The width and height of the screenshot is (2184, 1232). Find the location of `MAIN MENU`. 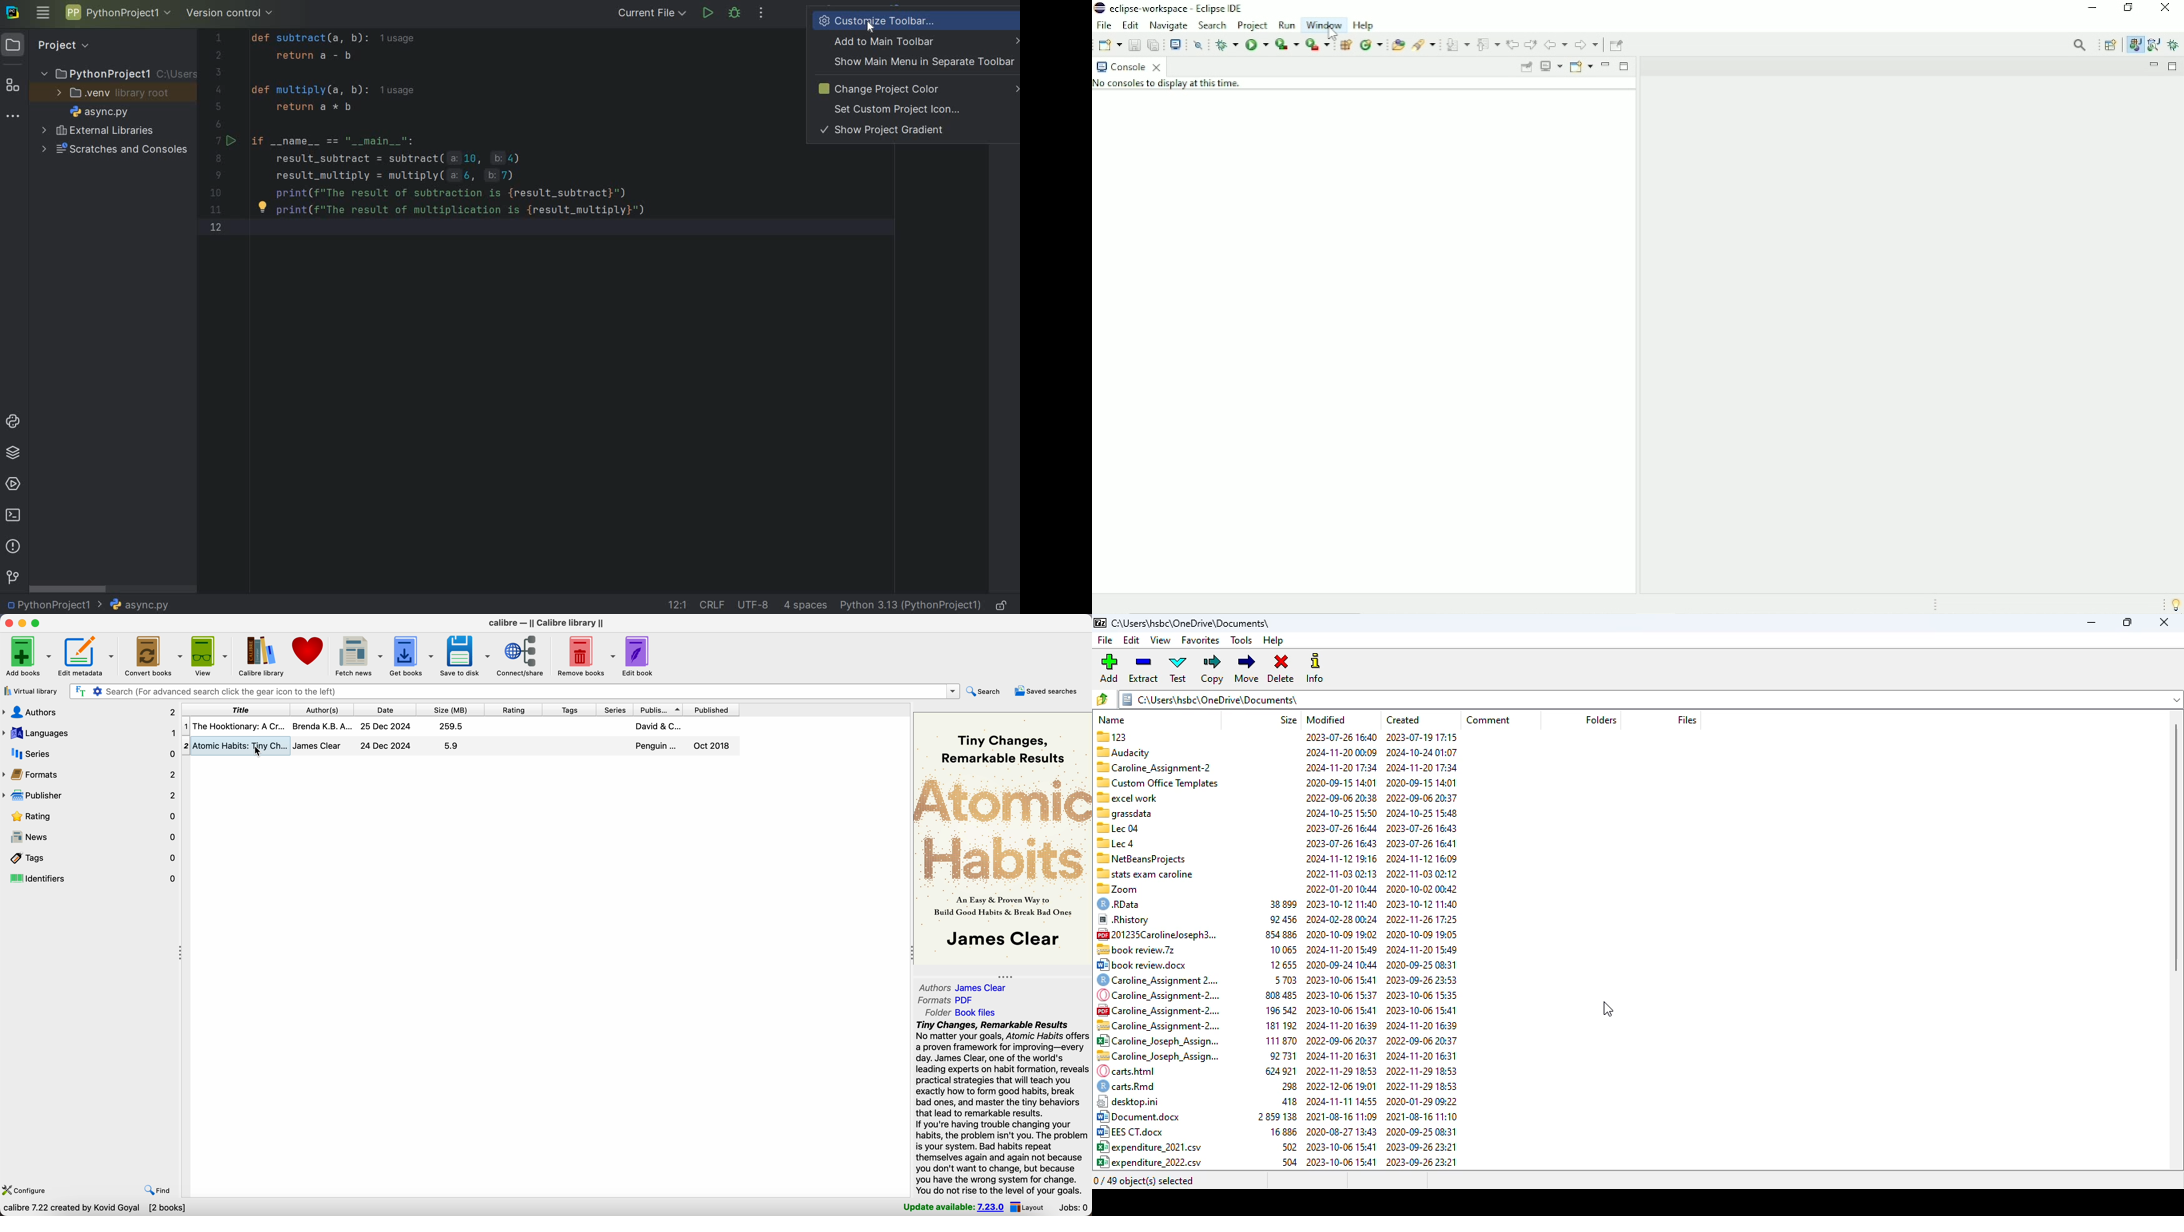

MAIN MENU is located at coordinates (42, 14).